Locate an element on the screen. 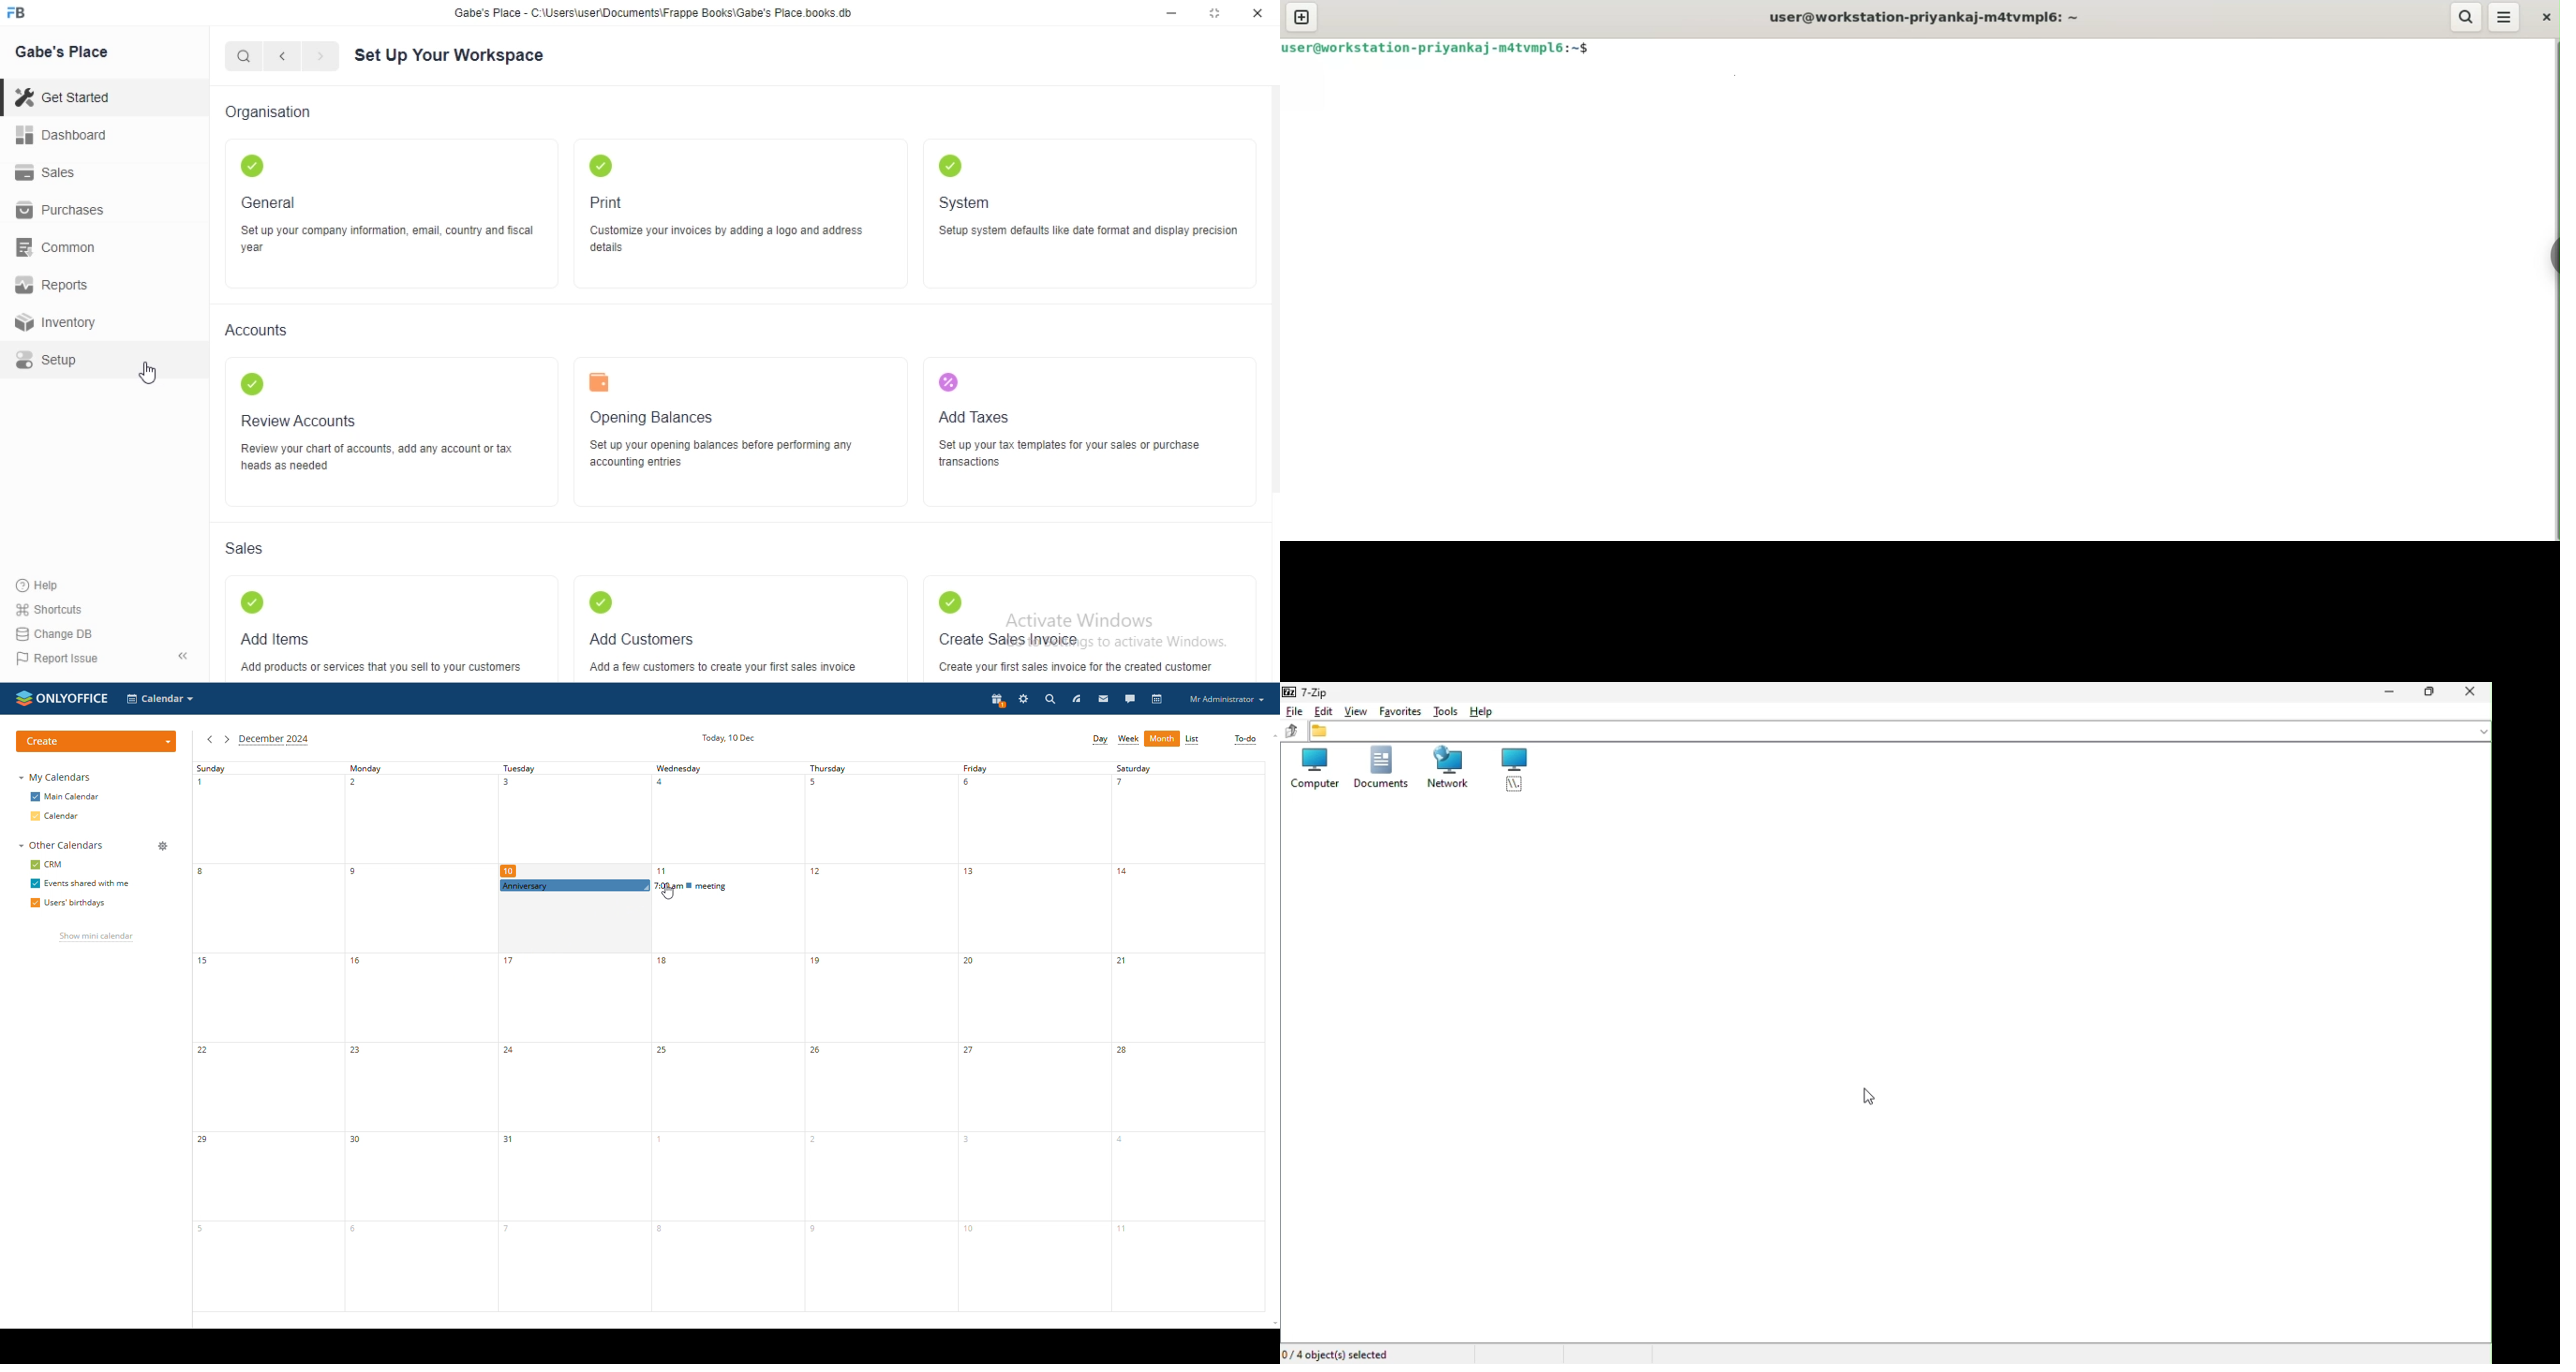 Image resolution: width=2576 pixels, height=1372 pixels. FB is located at coordinates (29, 13).